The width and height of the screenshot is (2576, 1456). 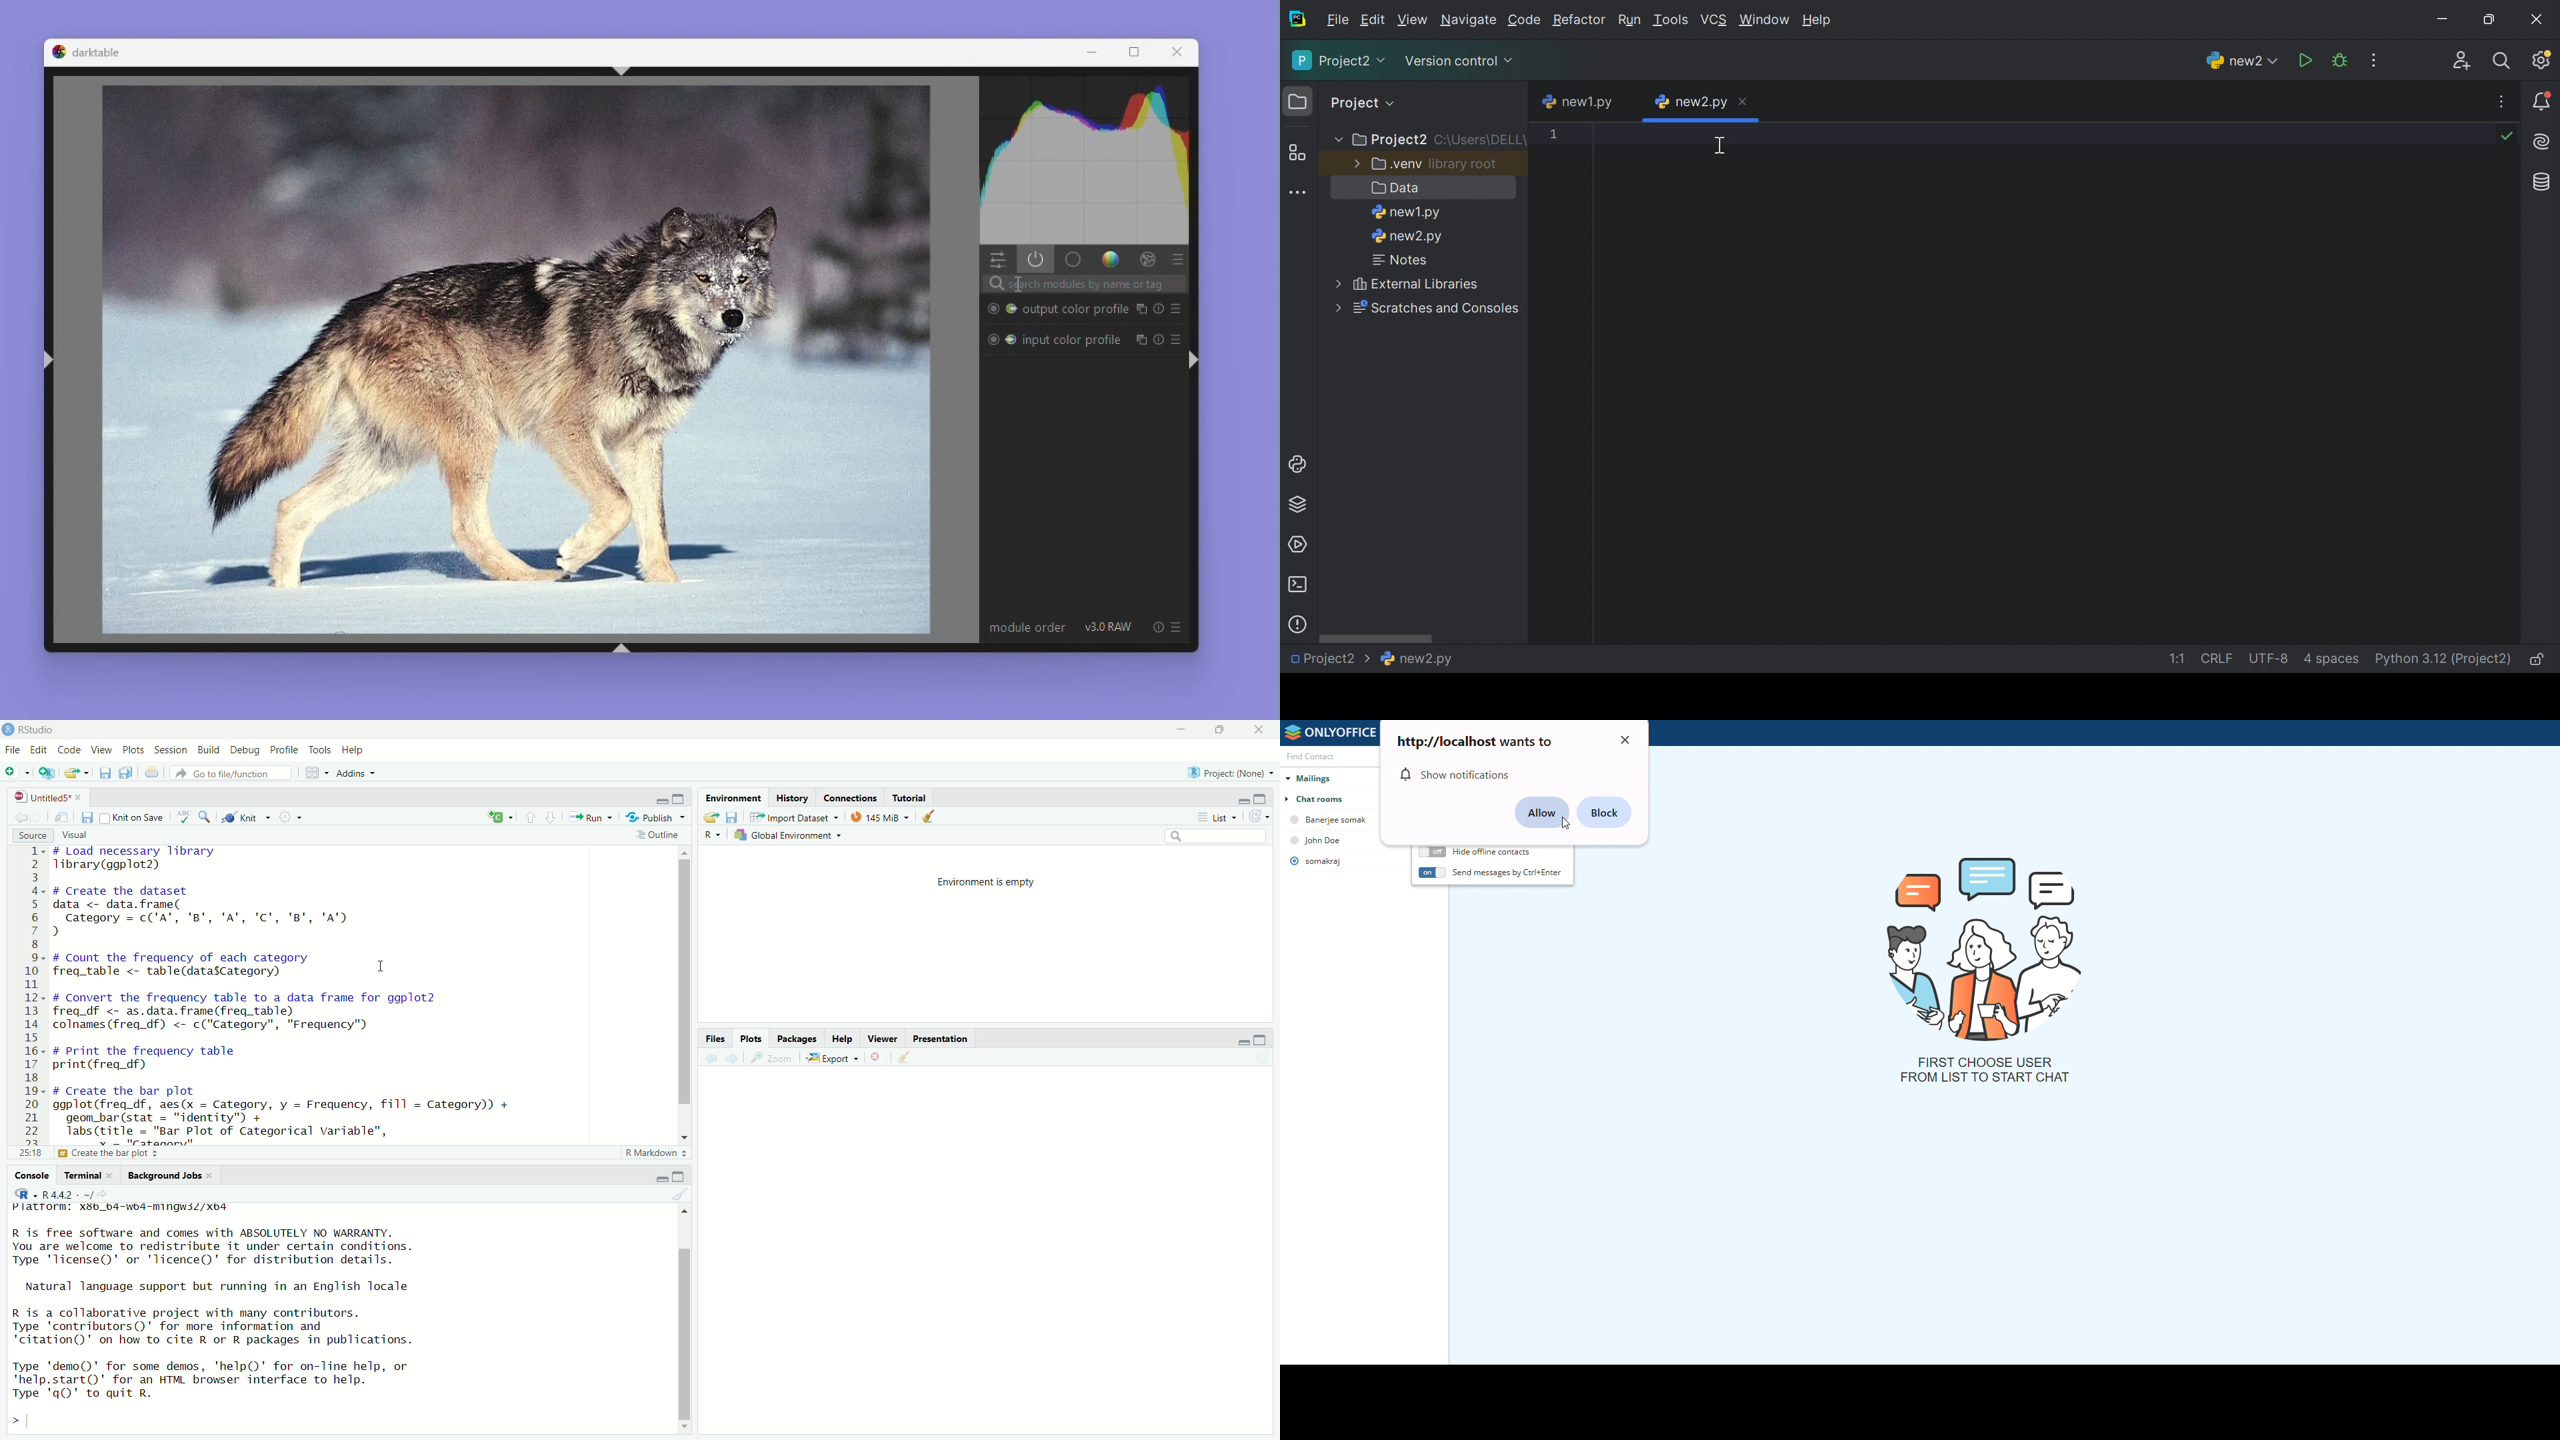 What do you see at coordinates (103, 749) in the screenshot?
I see `view` at bounding box center [103, 749].